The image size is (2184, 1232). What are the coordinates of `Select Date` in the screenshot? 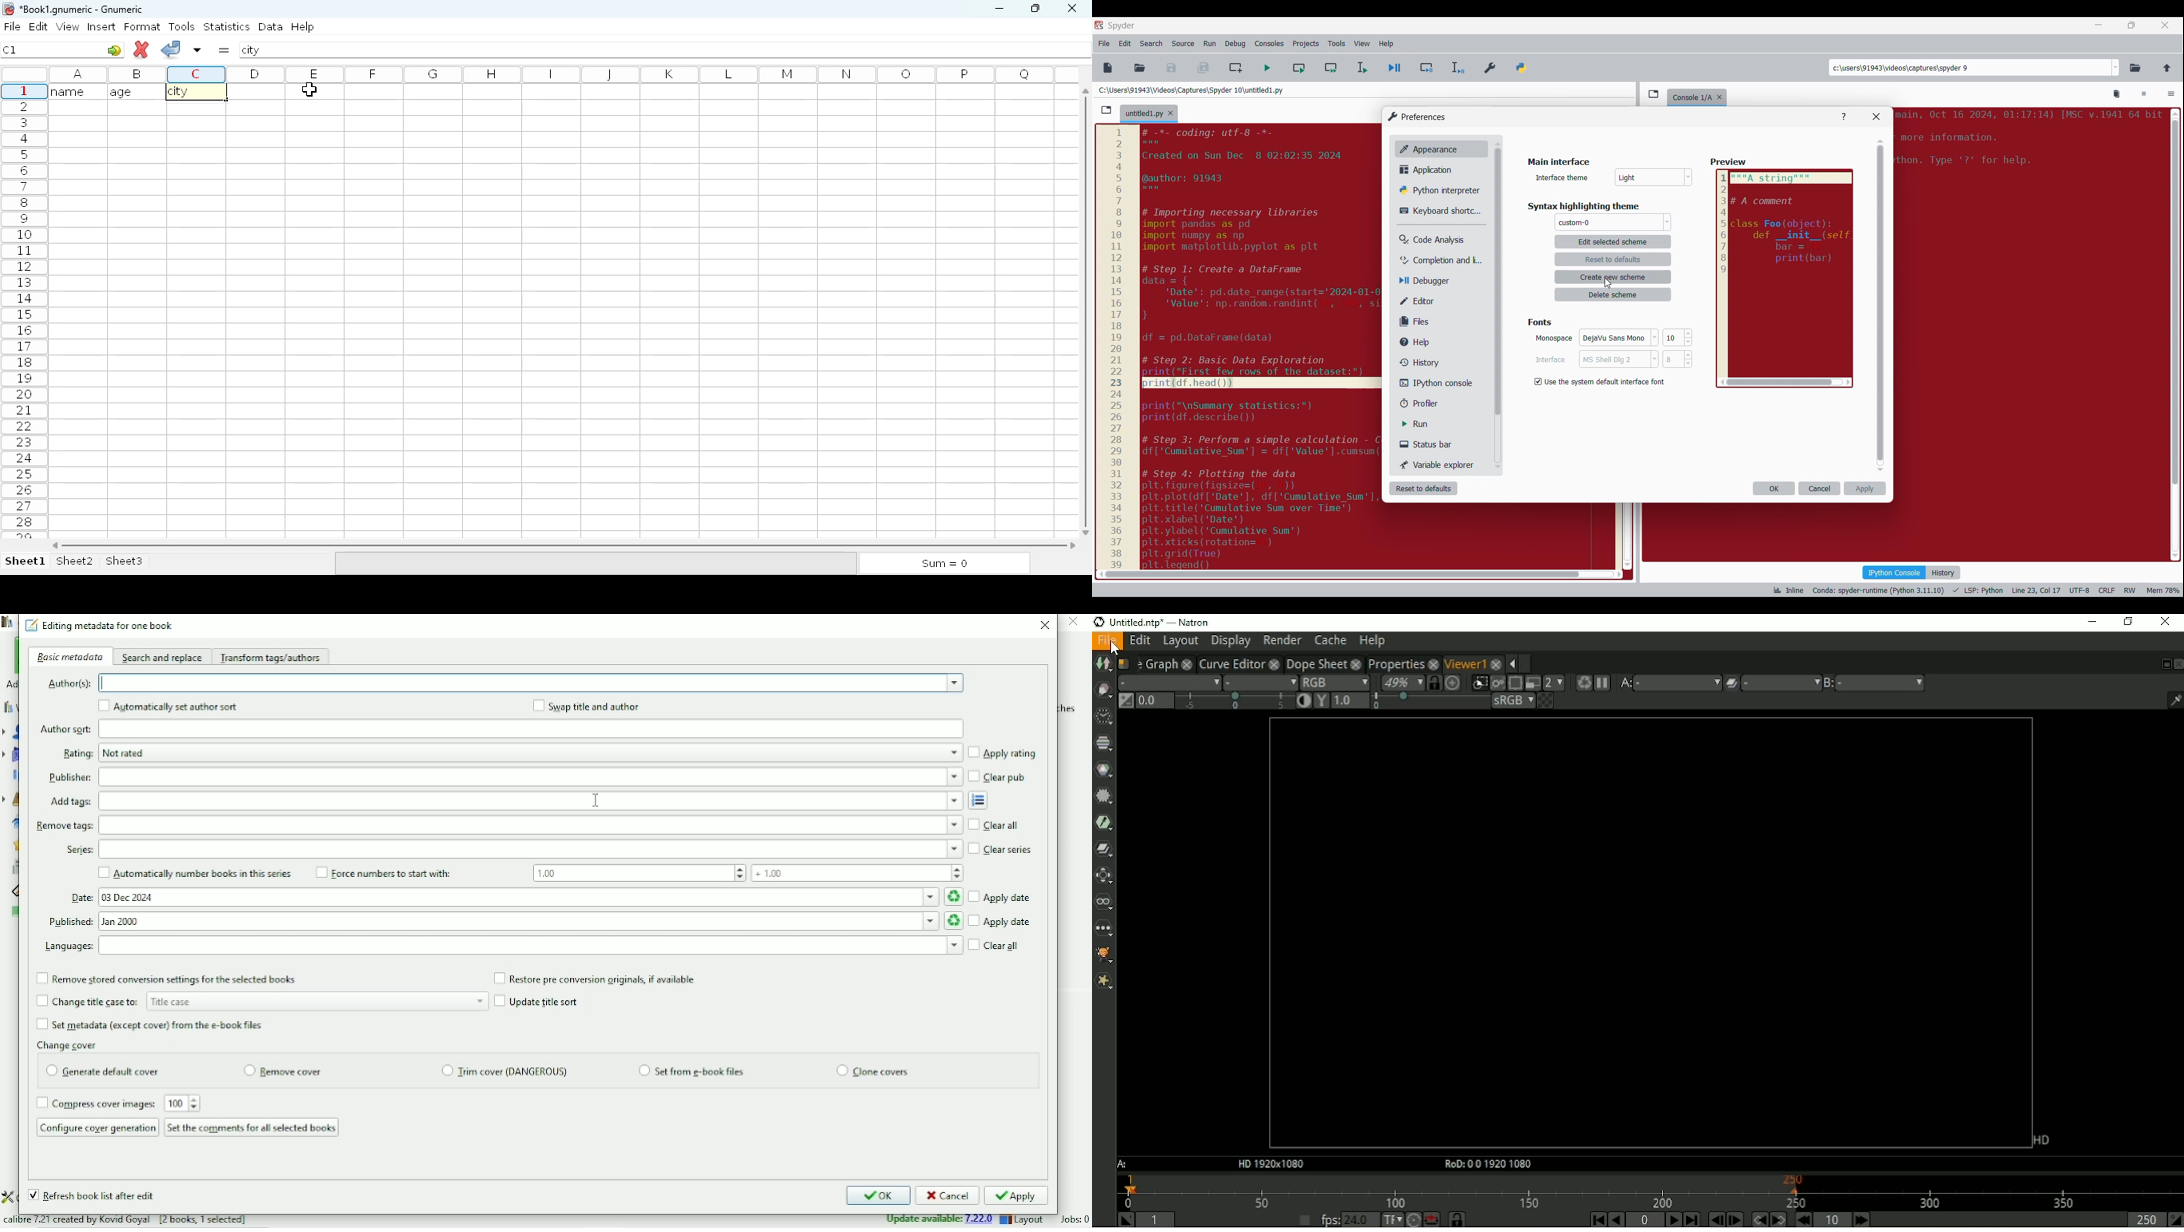 It's located at (531, 897).